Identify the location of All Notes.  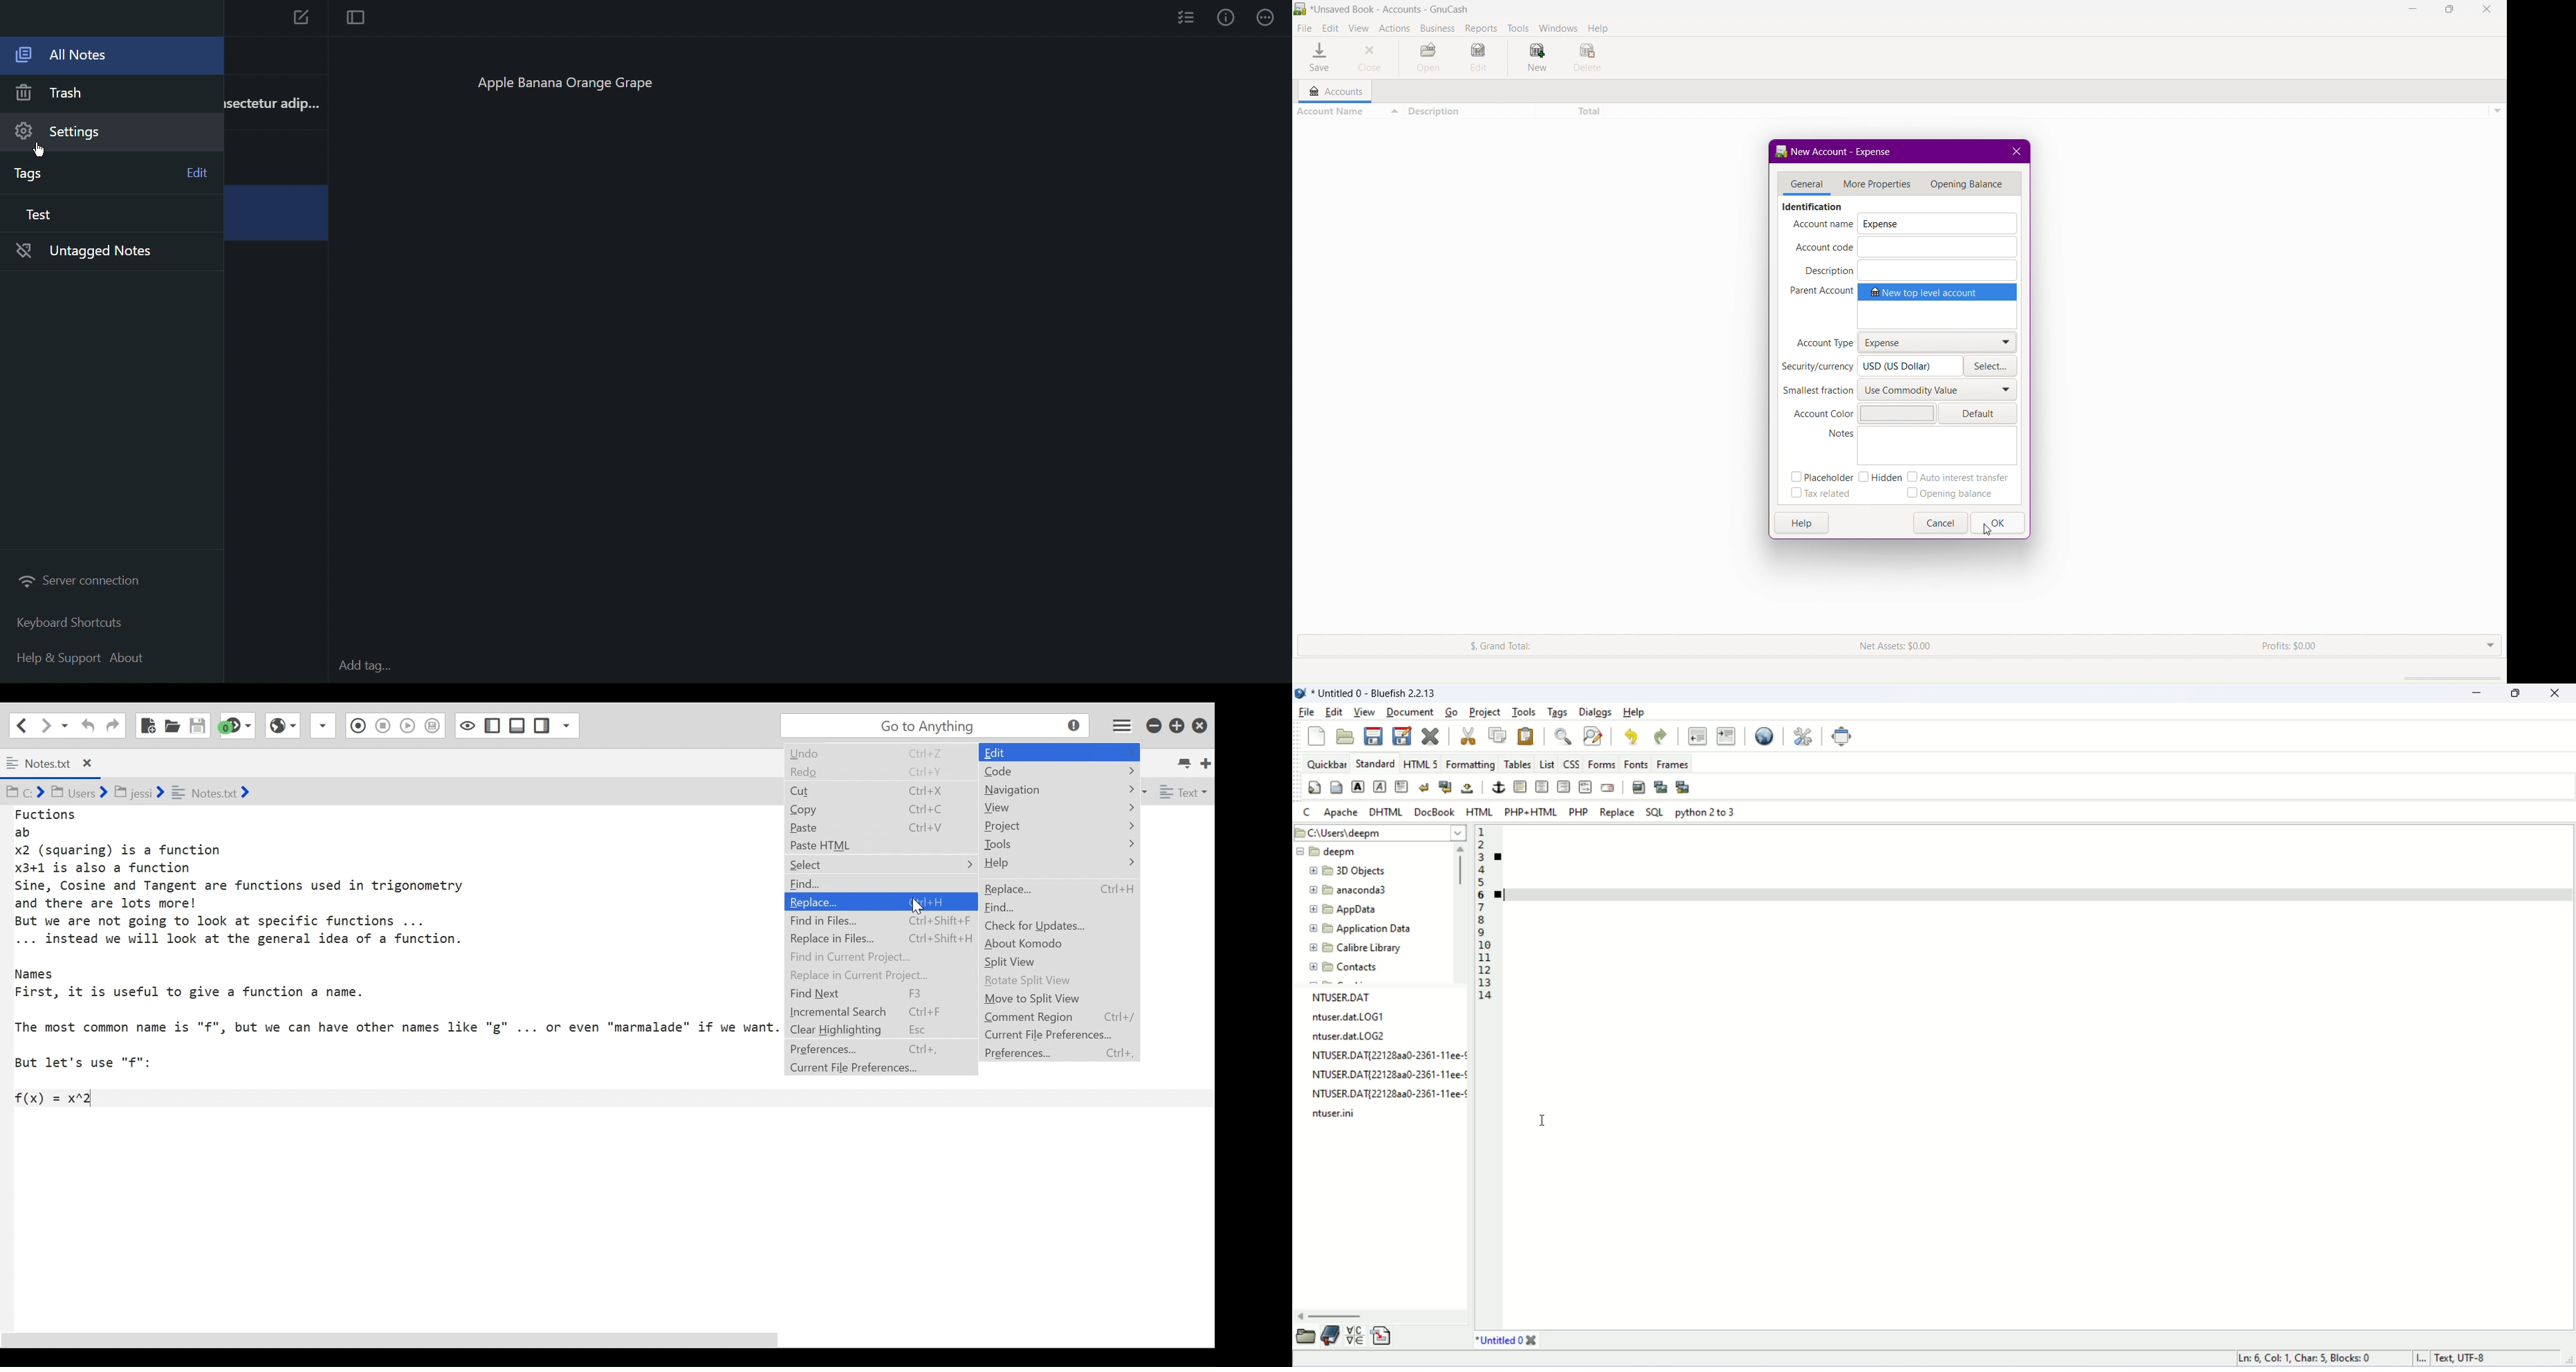
(103, 58).